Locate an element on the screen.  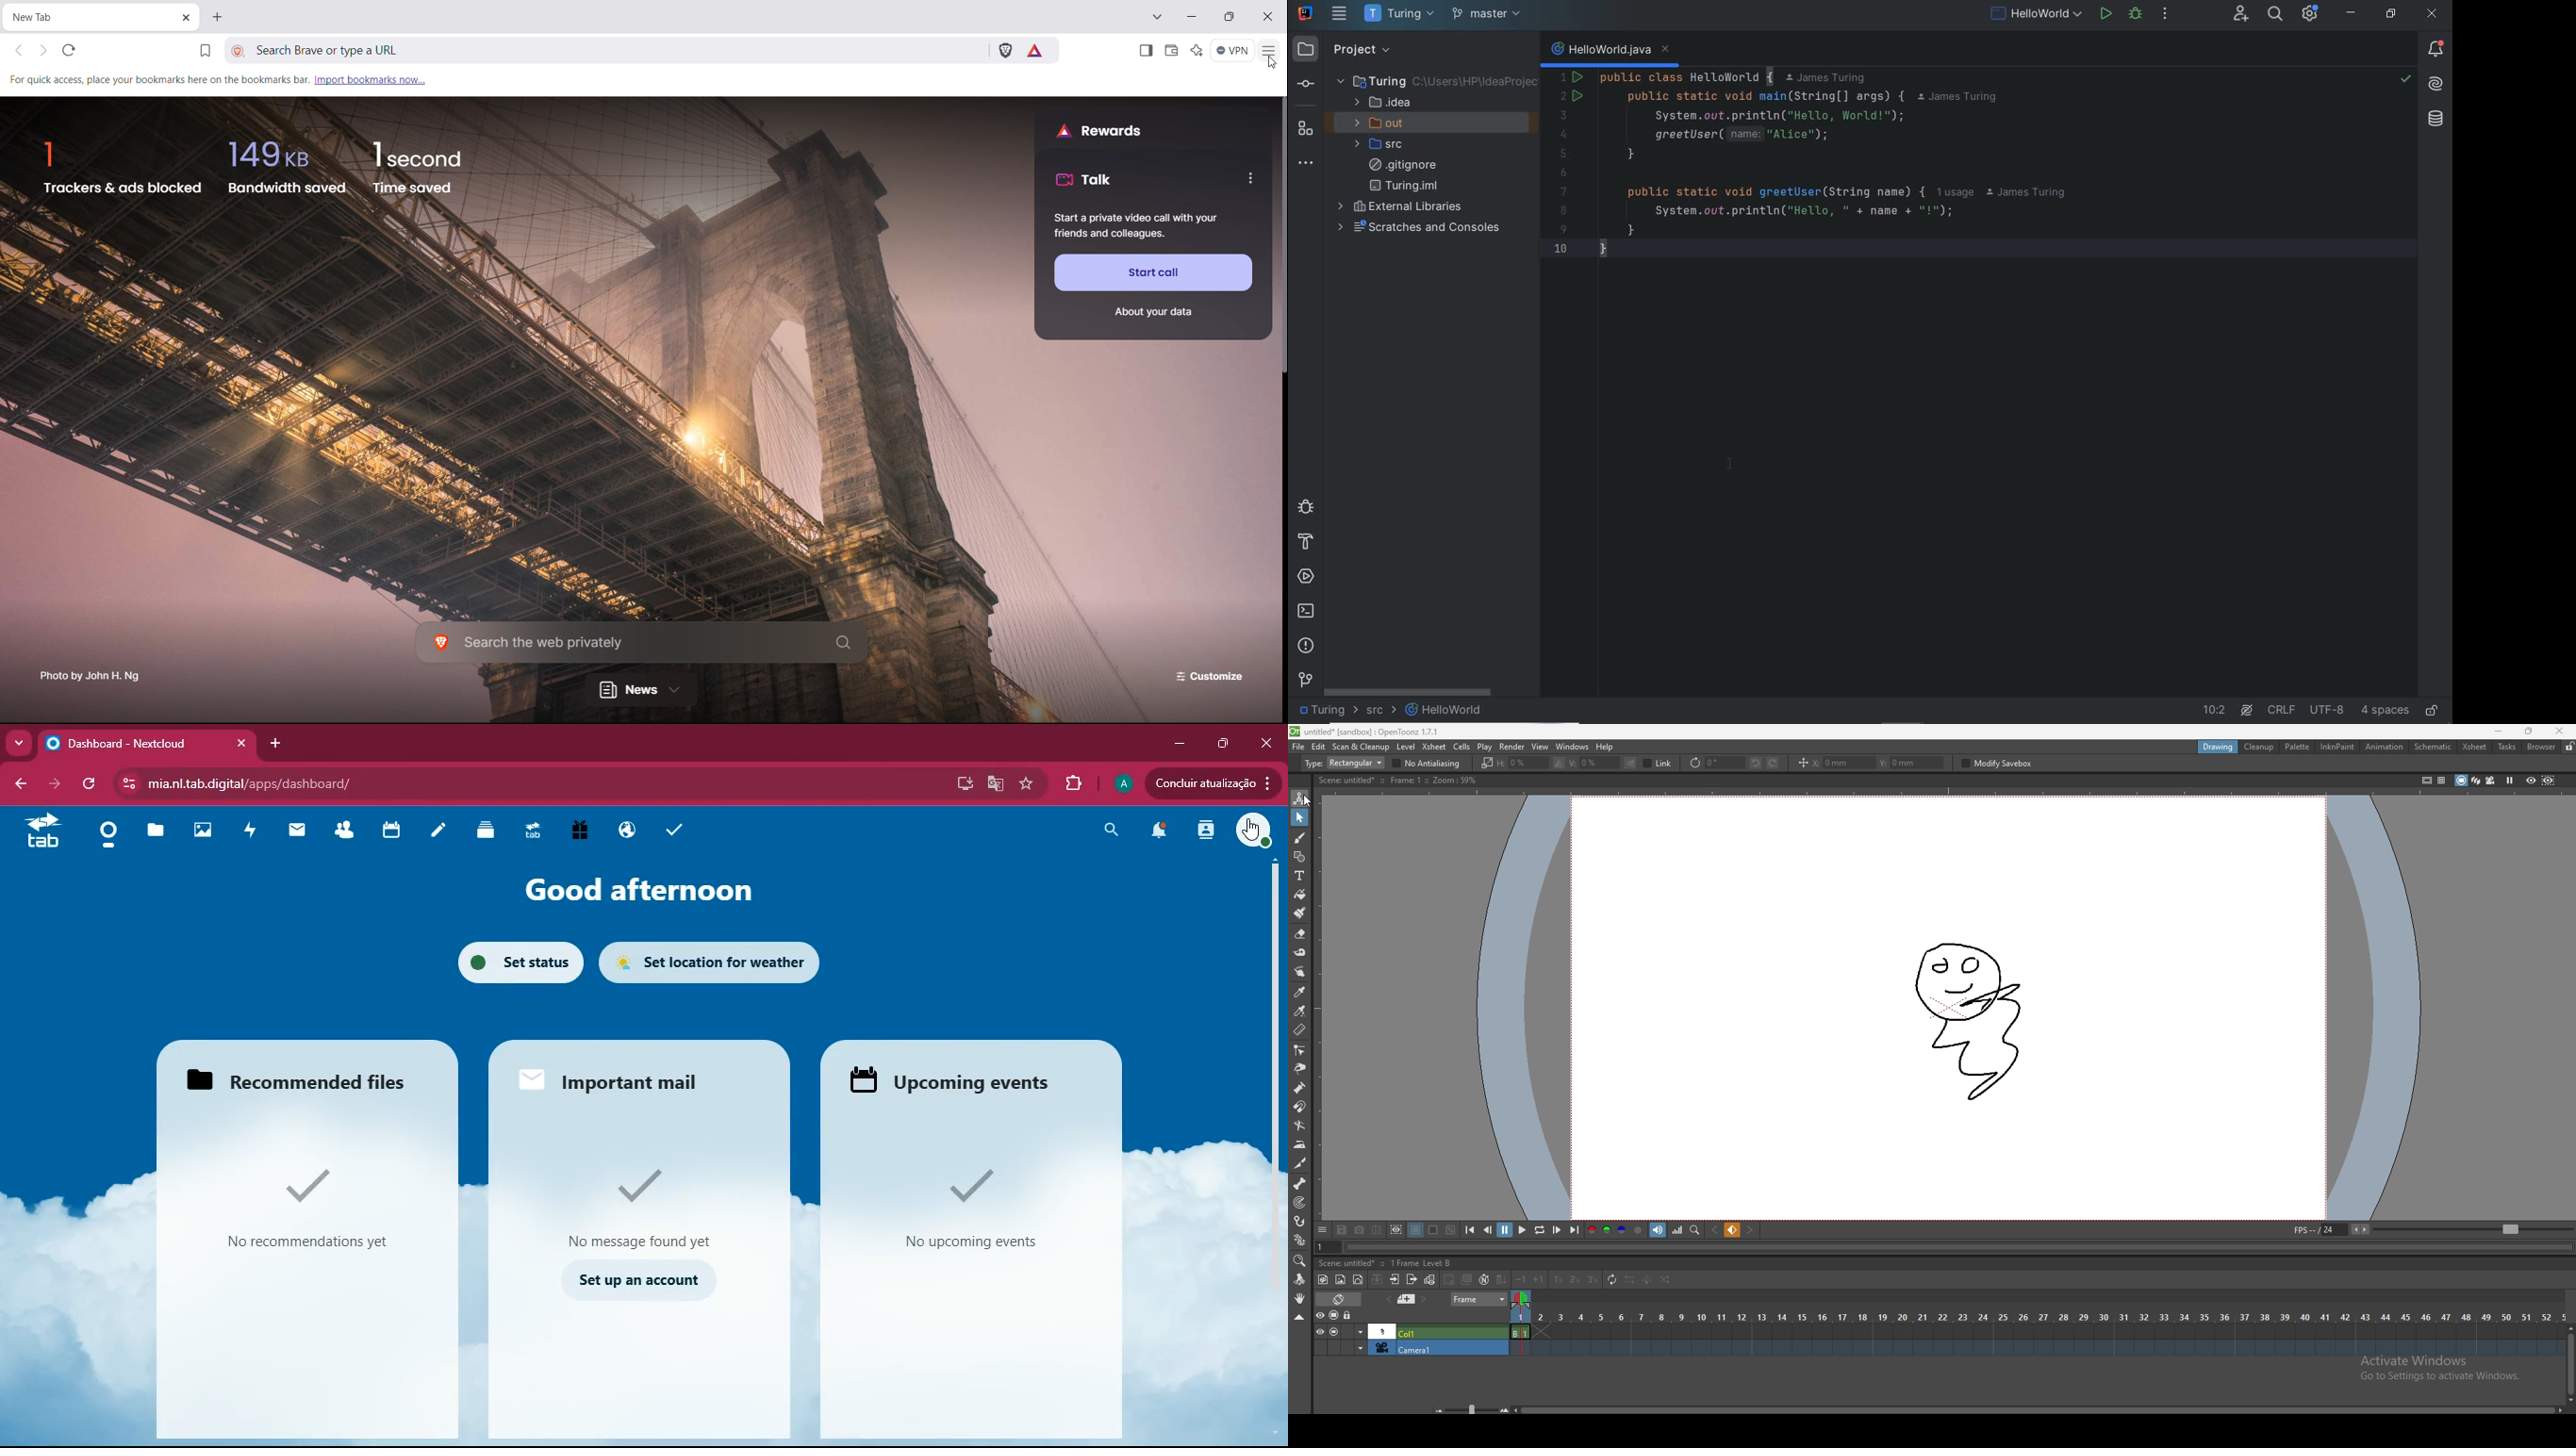
animate is located at coordinates (1300, 798).